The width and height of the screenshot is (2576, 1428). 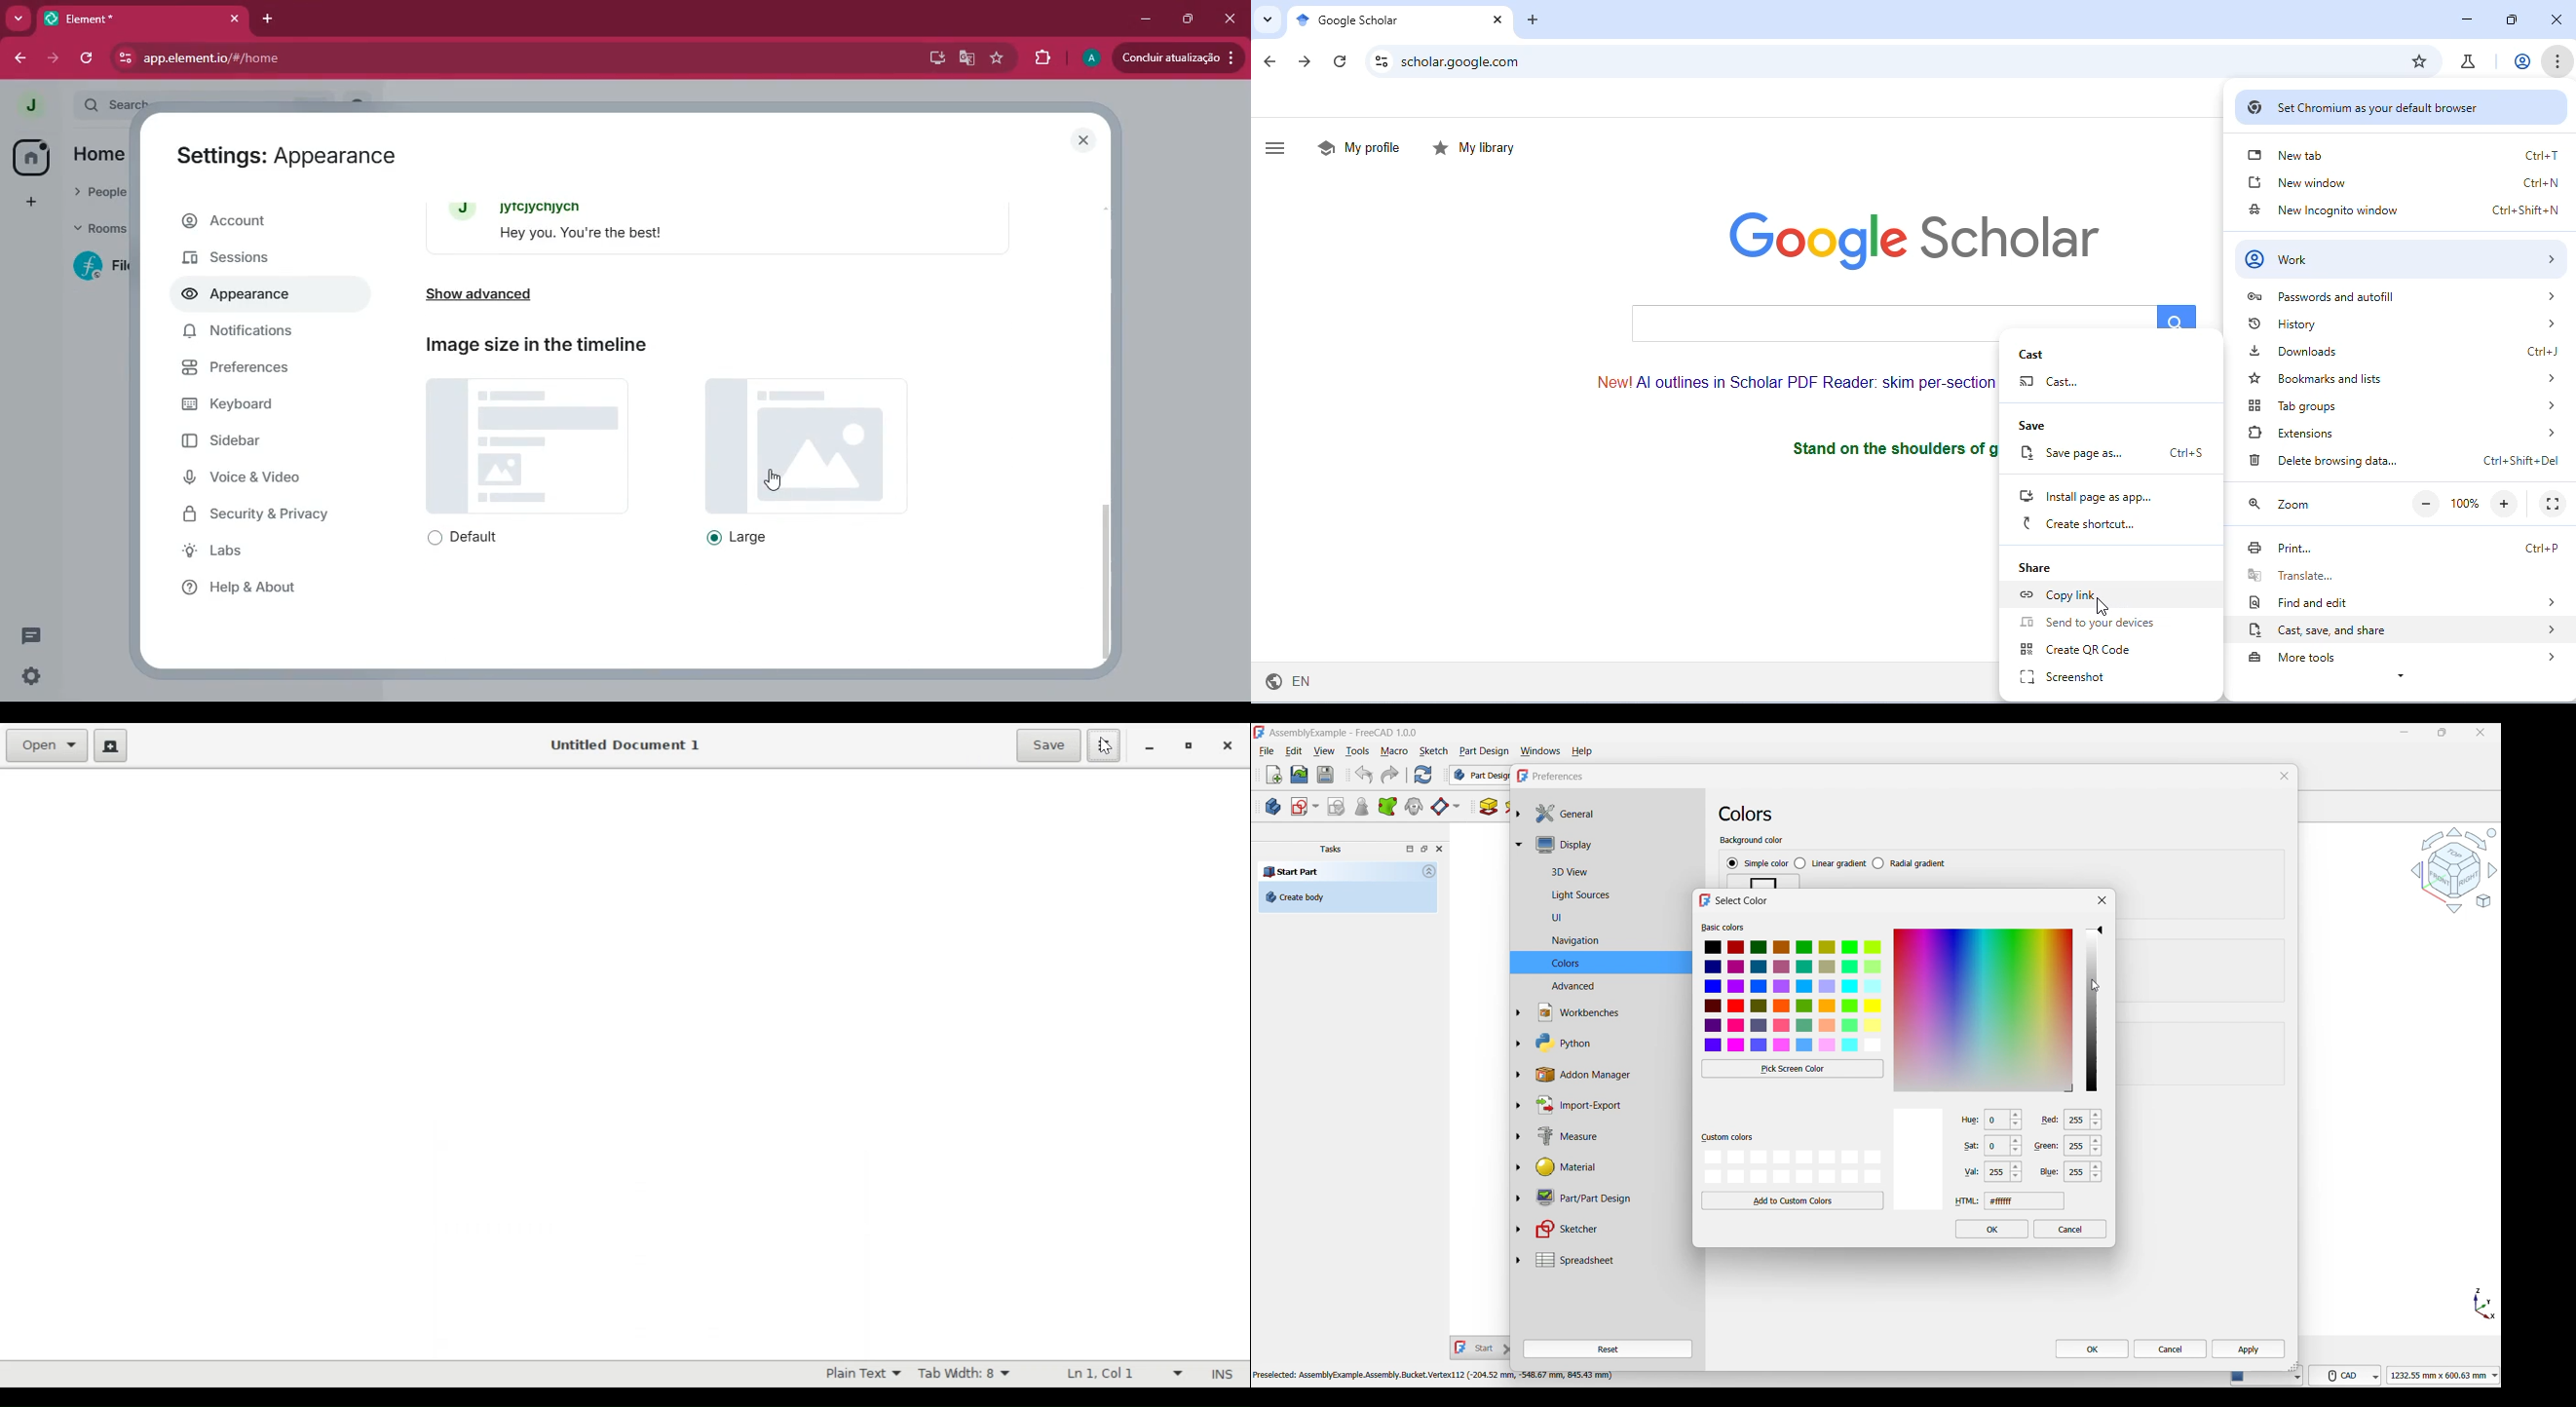 I want to click on  1232.55 mmx 600.63 mm, so click(x=2446, y=1375).